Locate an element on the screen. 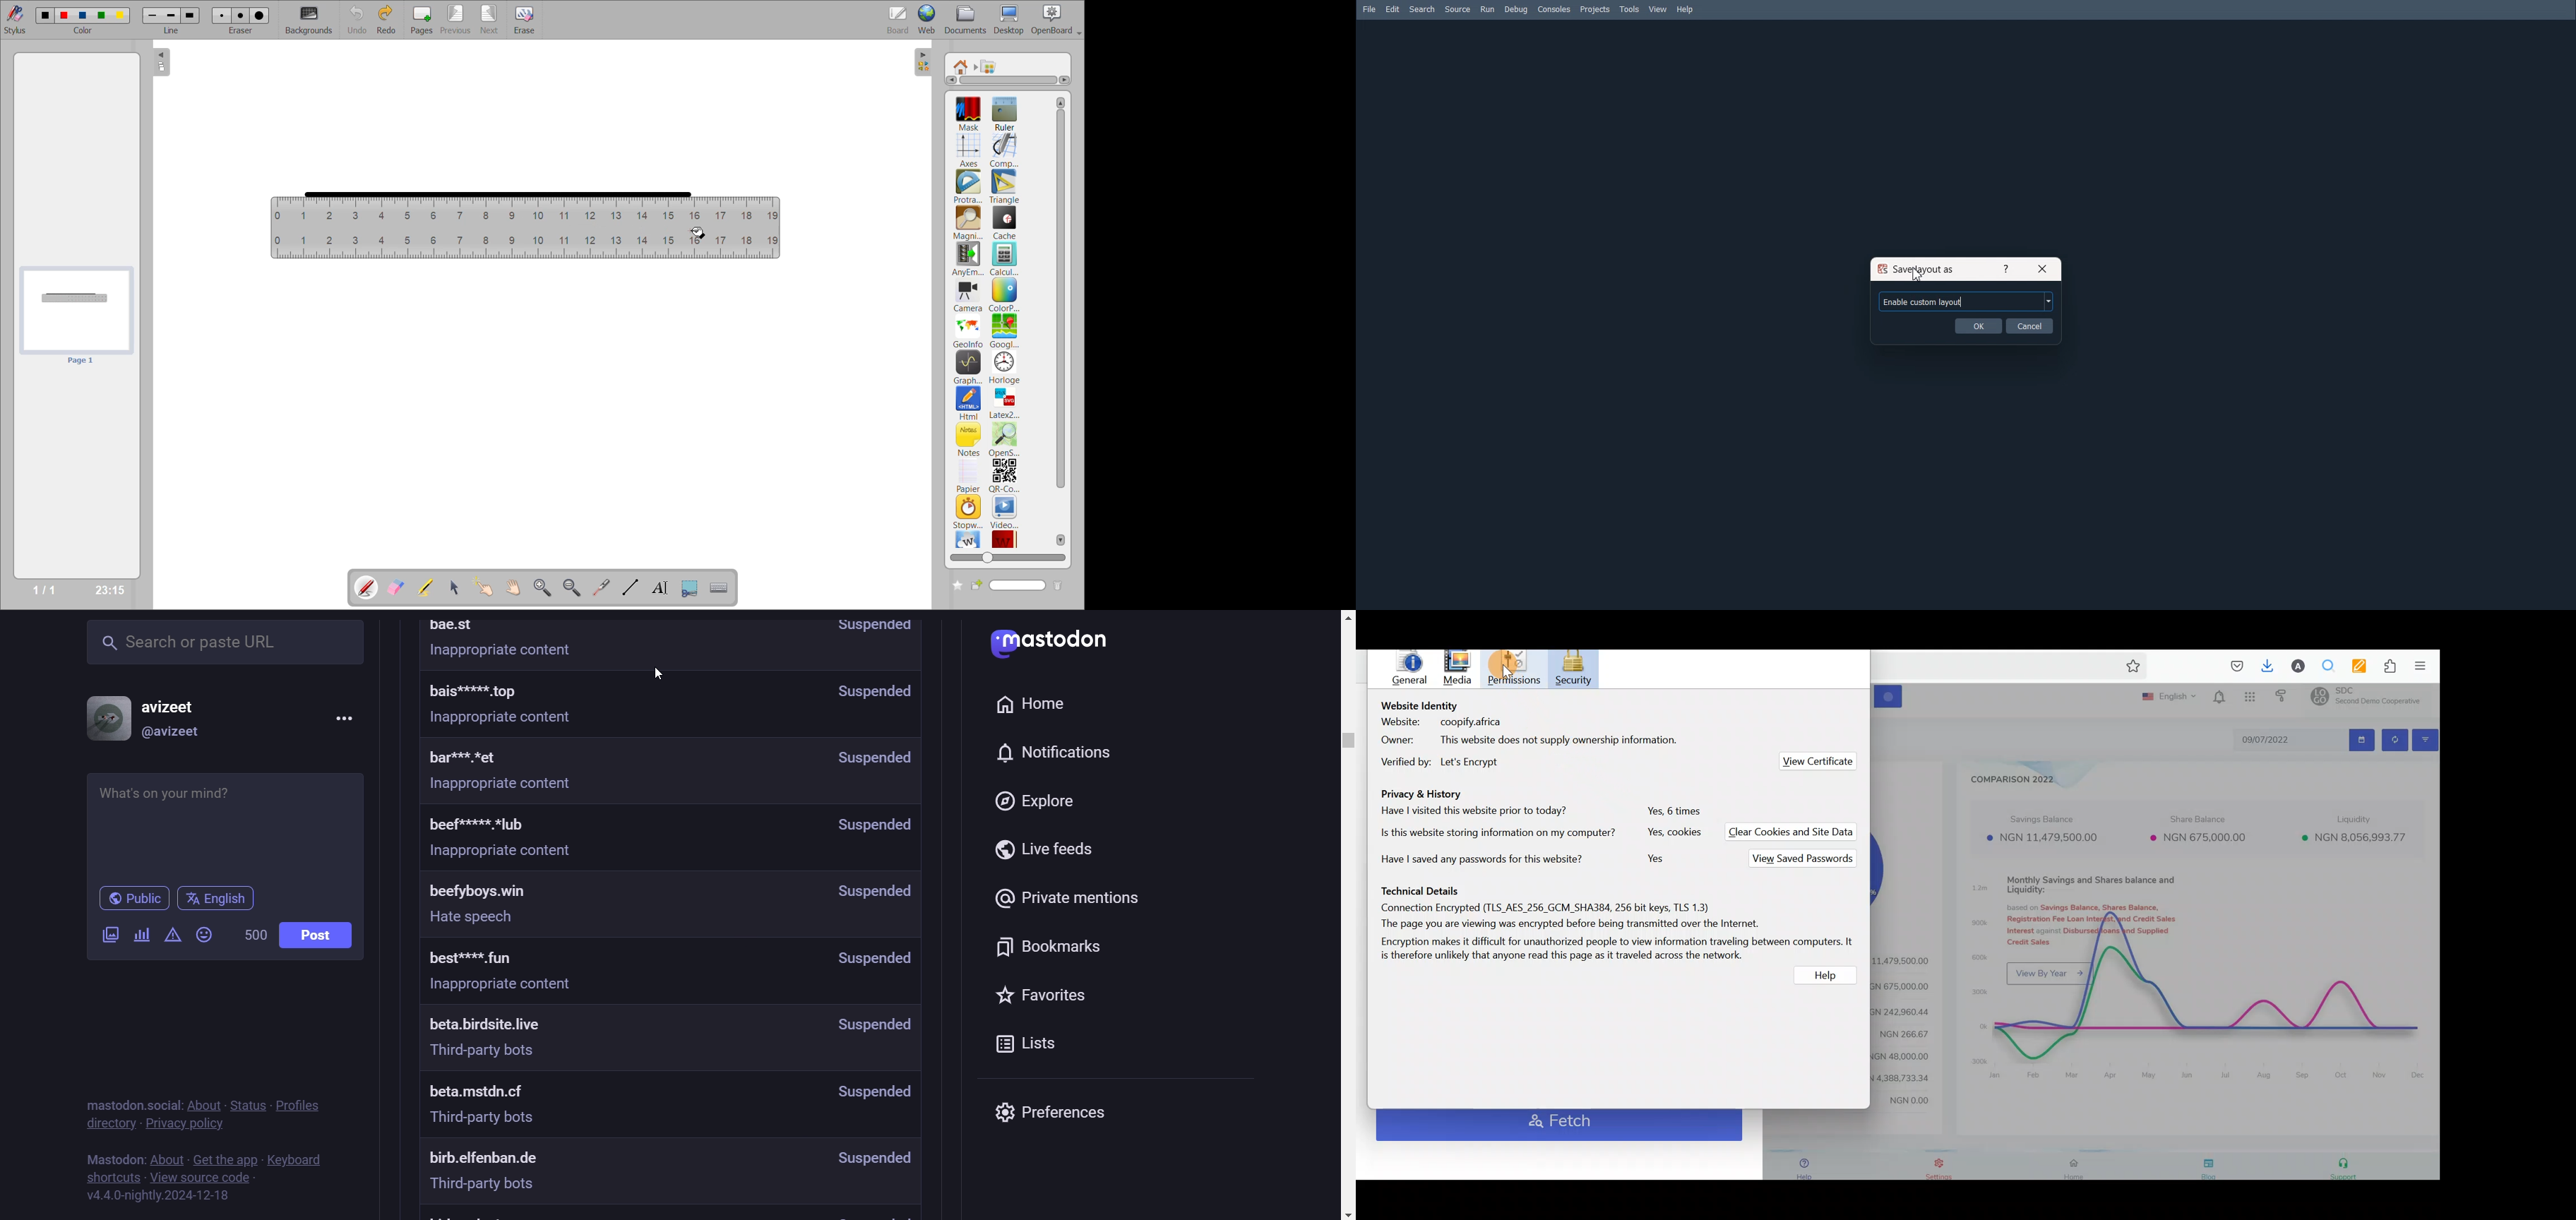  web is located at coordinates (928, 19).